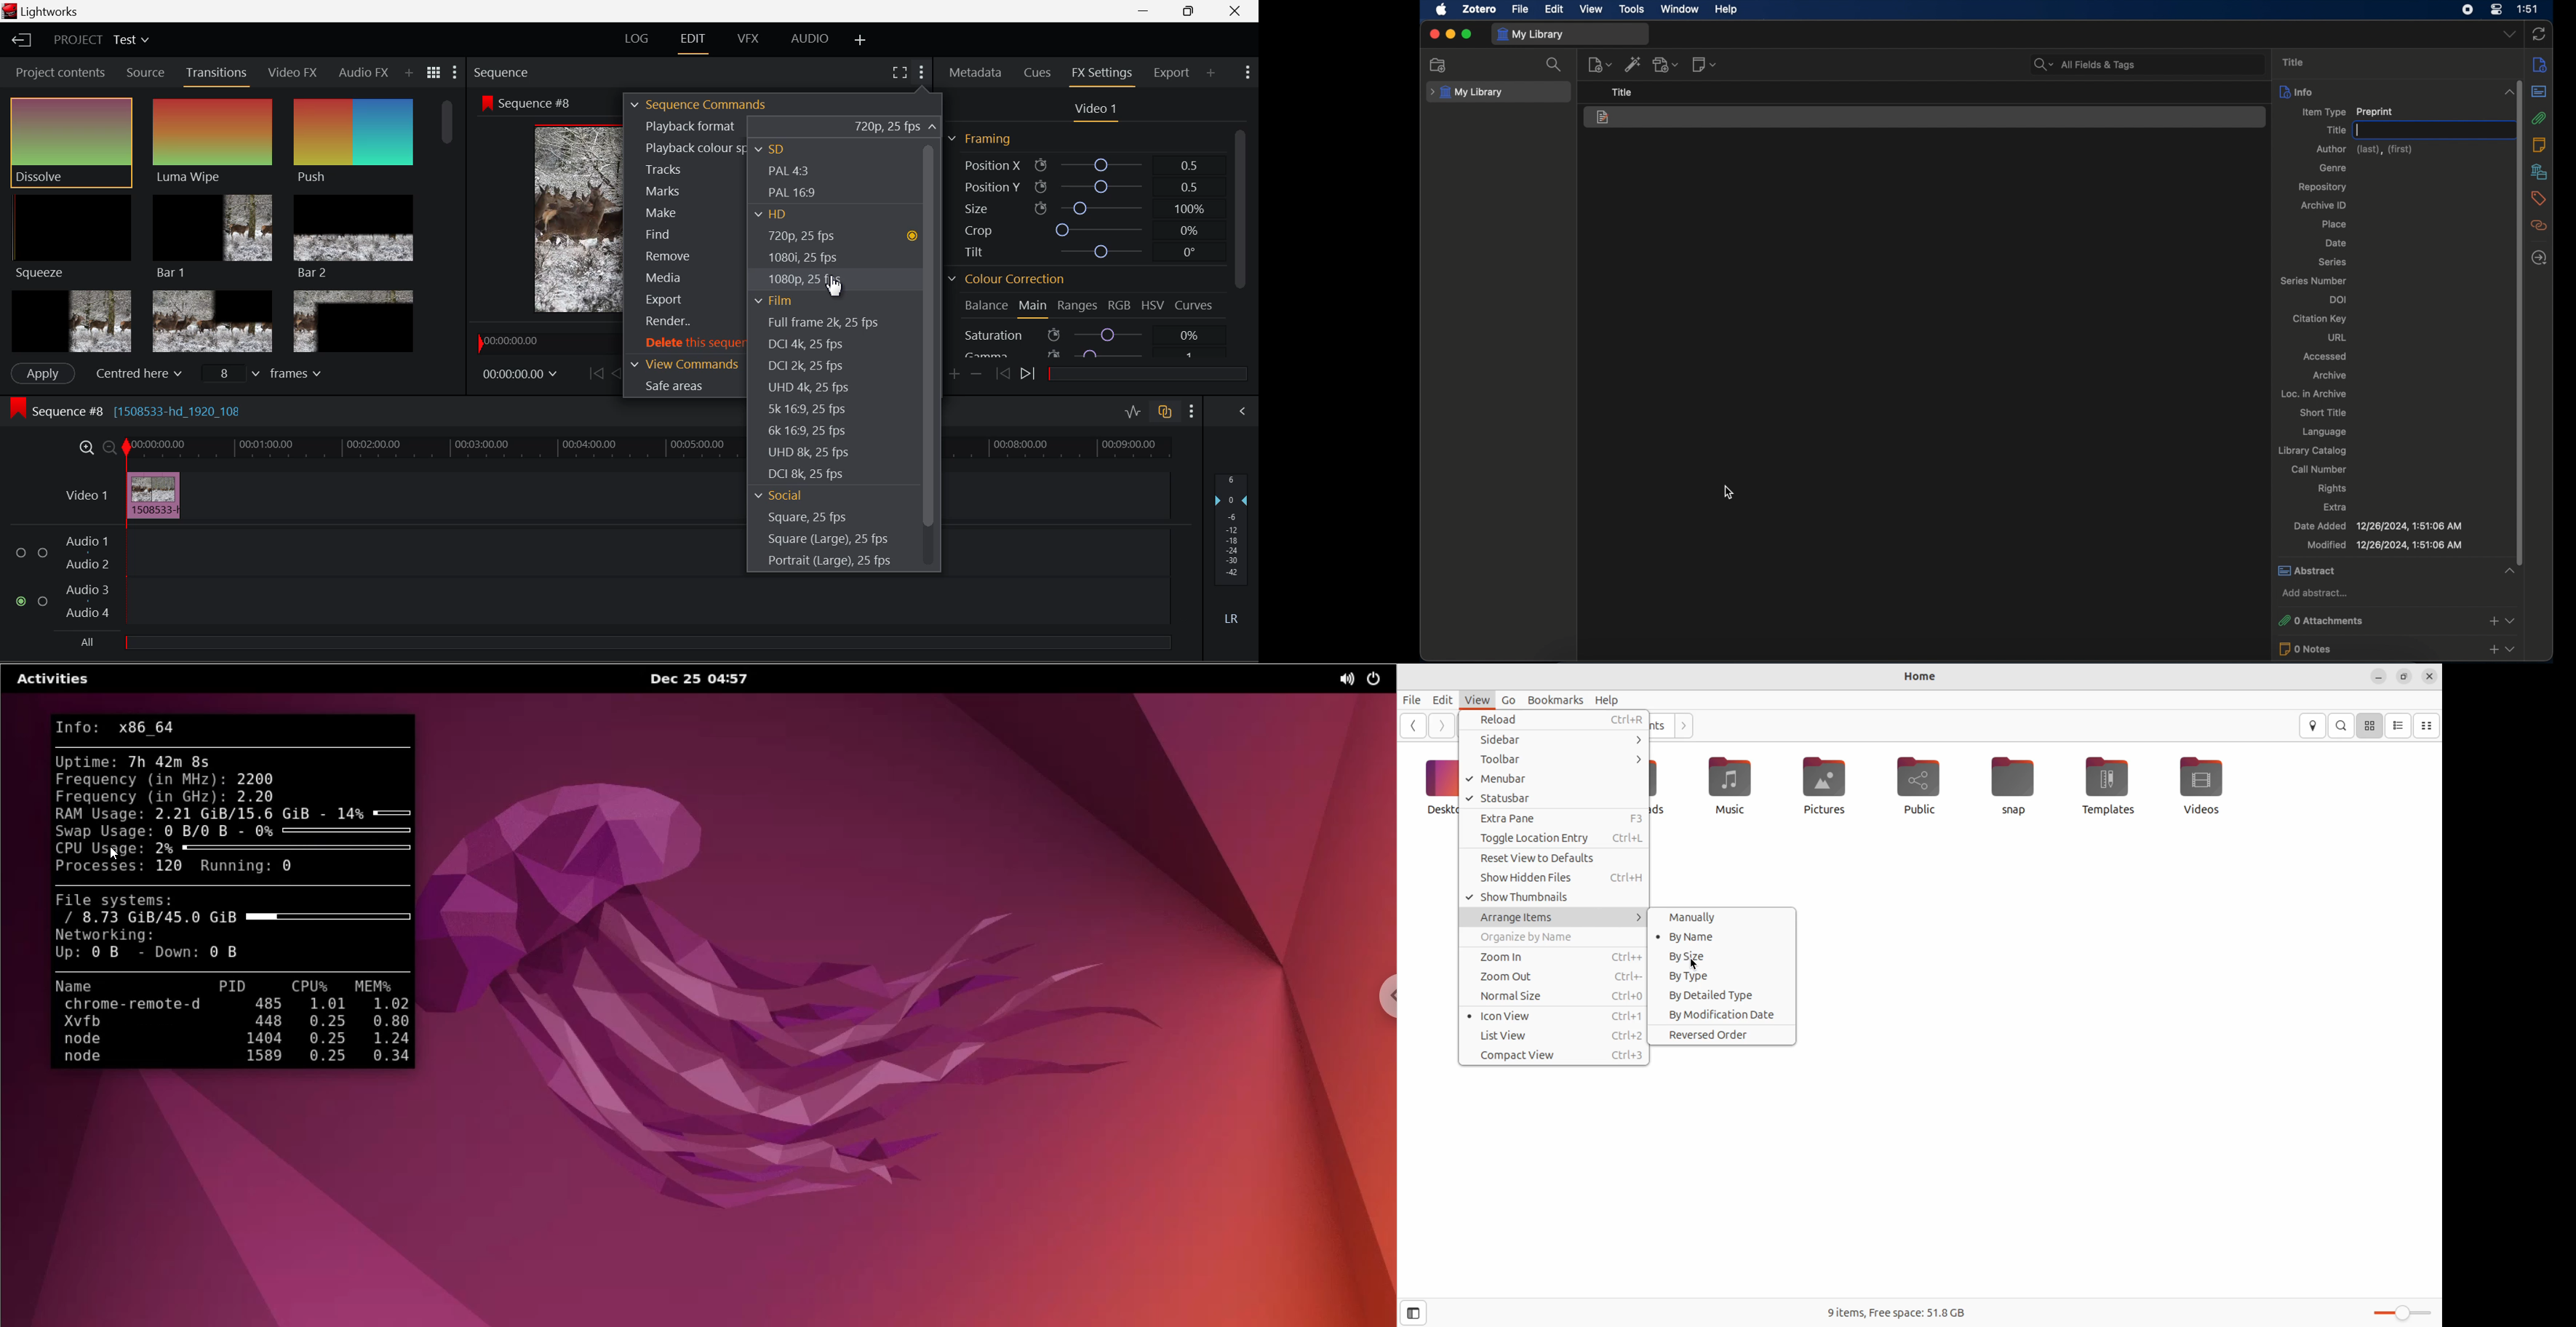 This screenshot has height=1344, width=2576. Describe the element at coordinates (1718, 938) in the screenshot. I see `By name` at that location.